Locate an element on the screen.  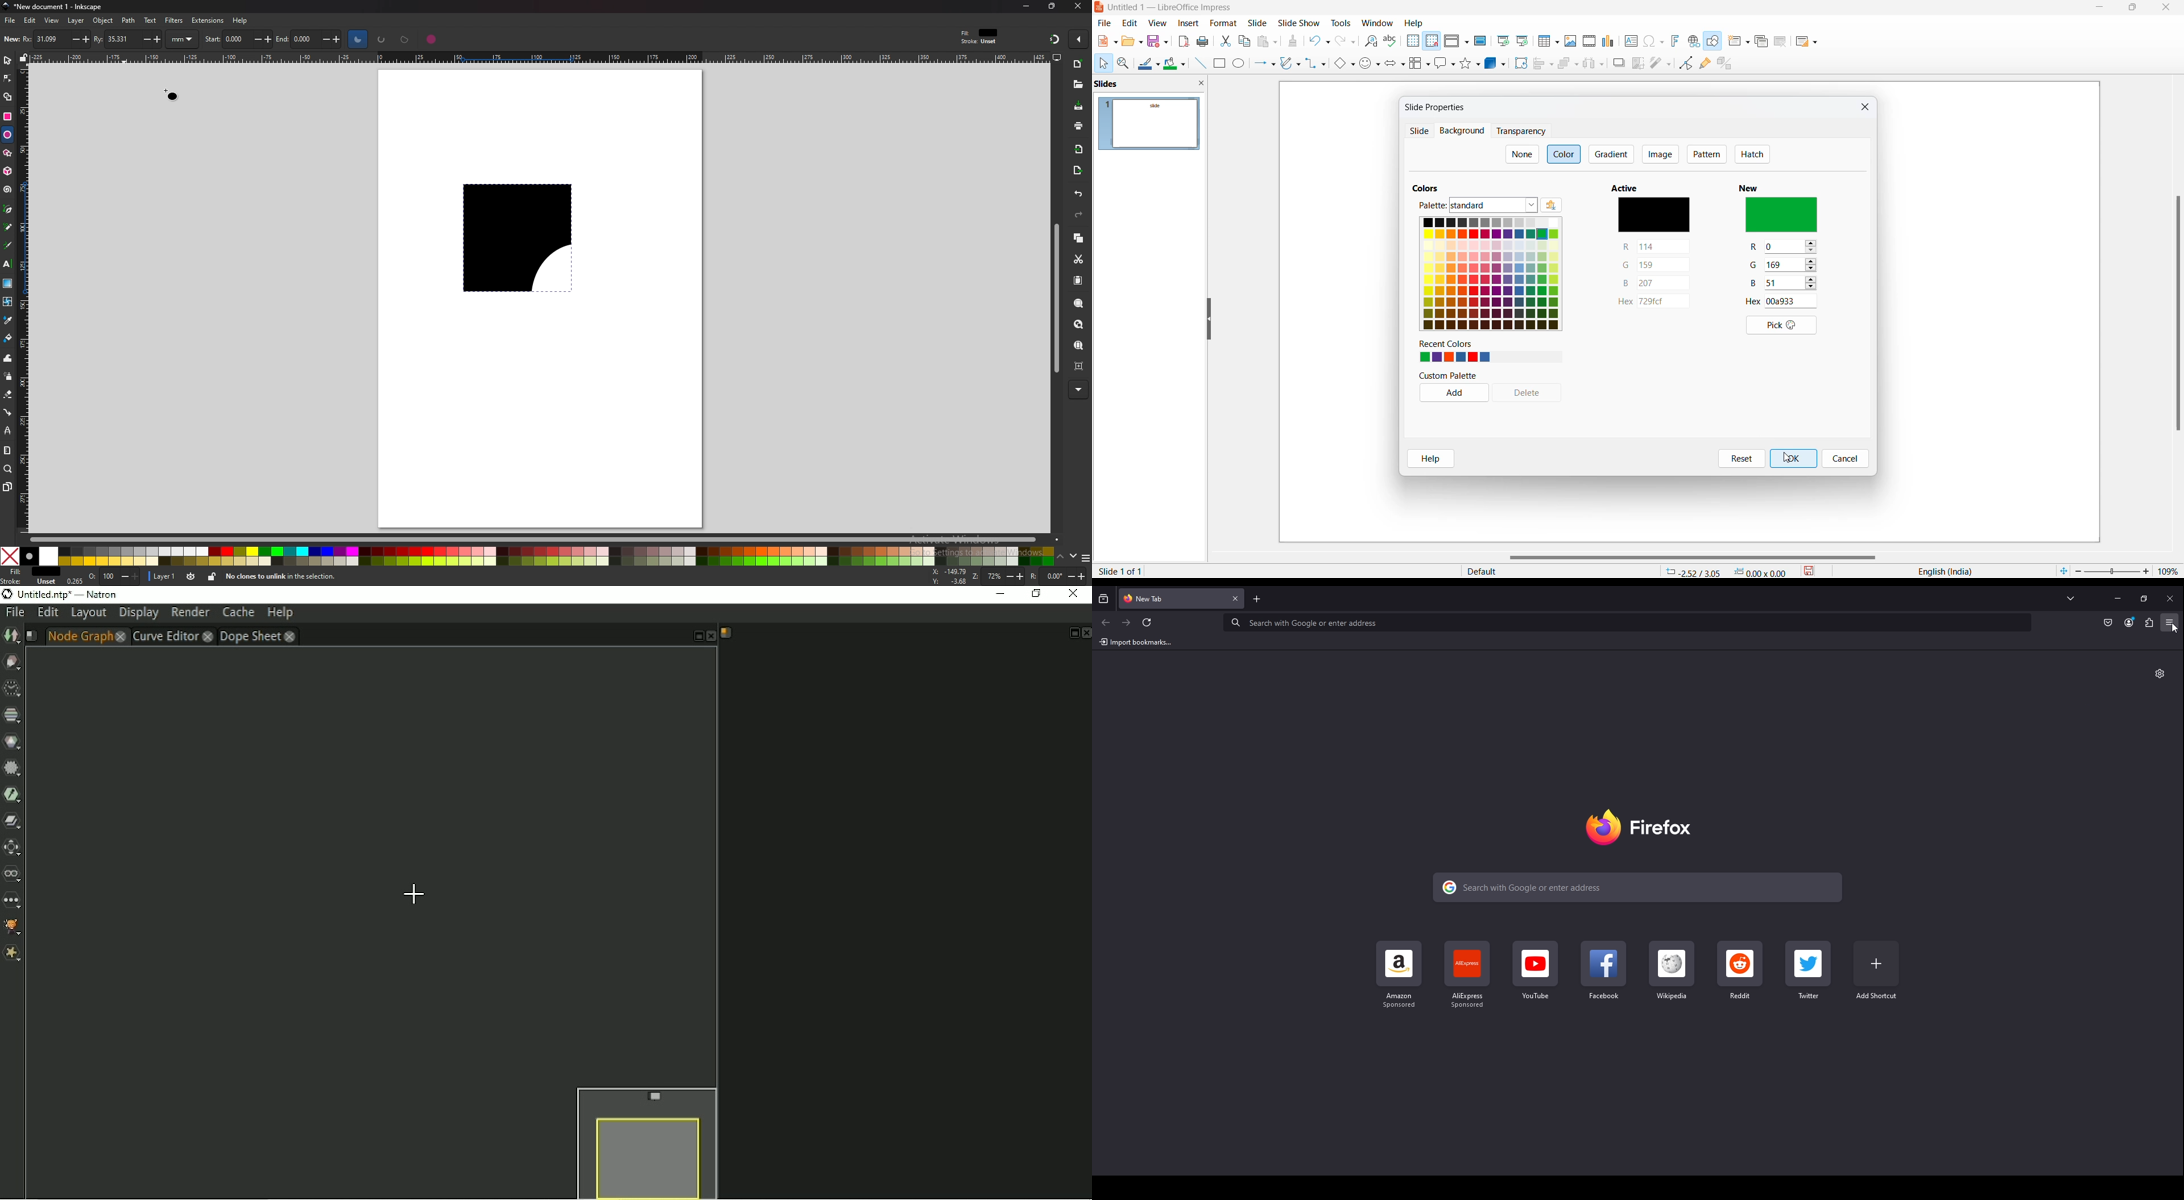
Reddit is located at coordinates (1741, 971).